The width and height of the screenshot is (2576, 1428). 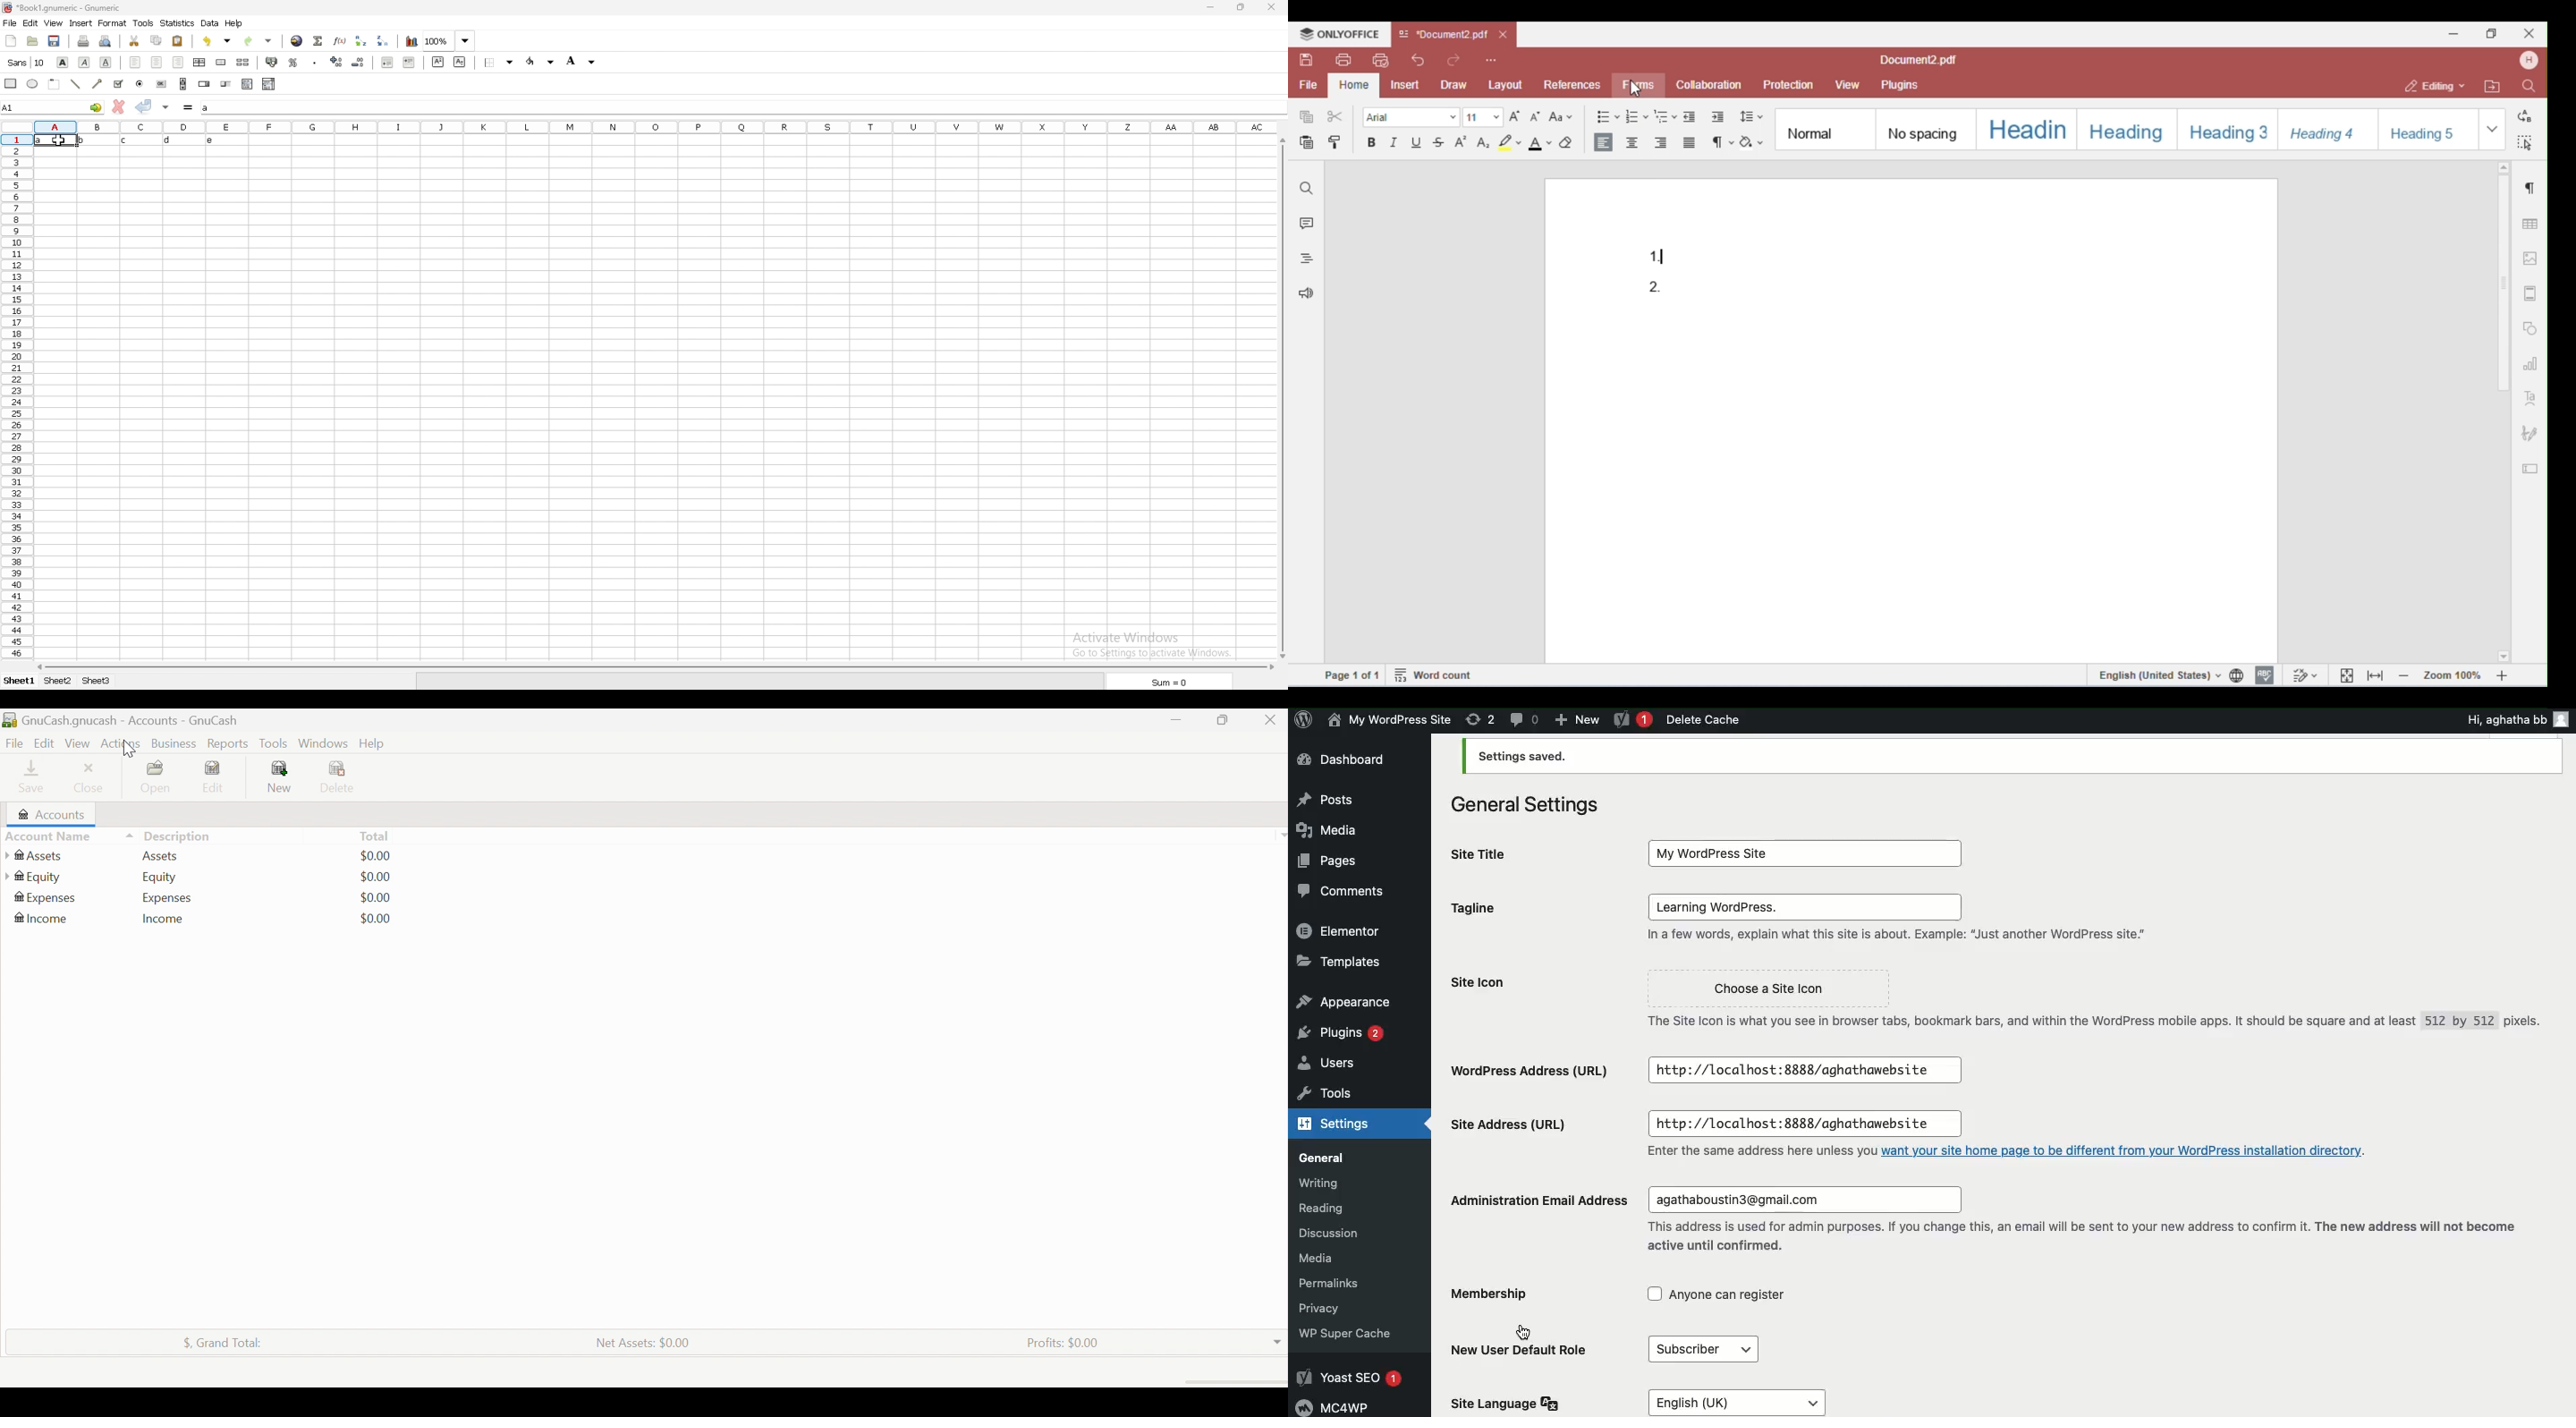 What do you see at coordinates (258, 41) in the screenshot?
I see `redo` at bounding box center [258, 41].